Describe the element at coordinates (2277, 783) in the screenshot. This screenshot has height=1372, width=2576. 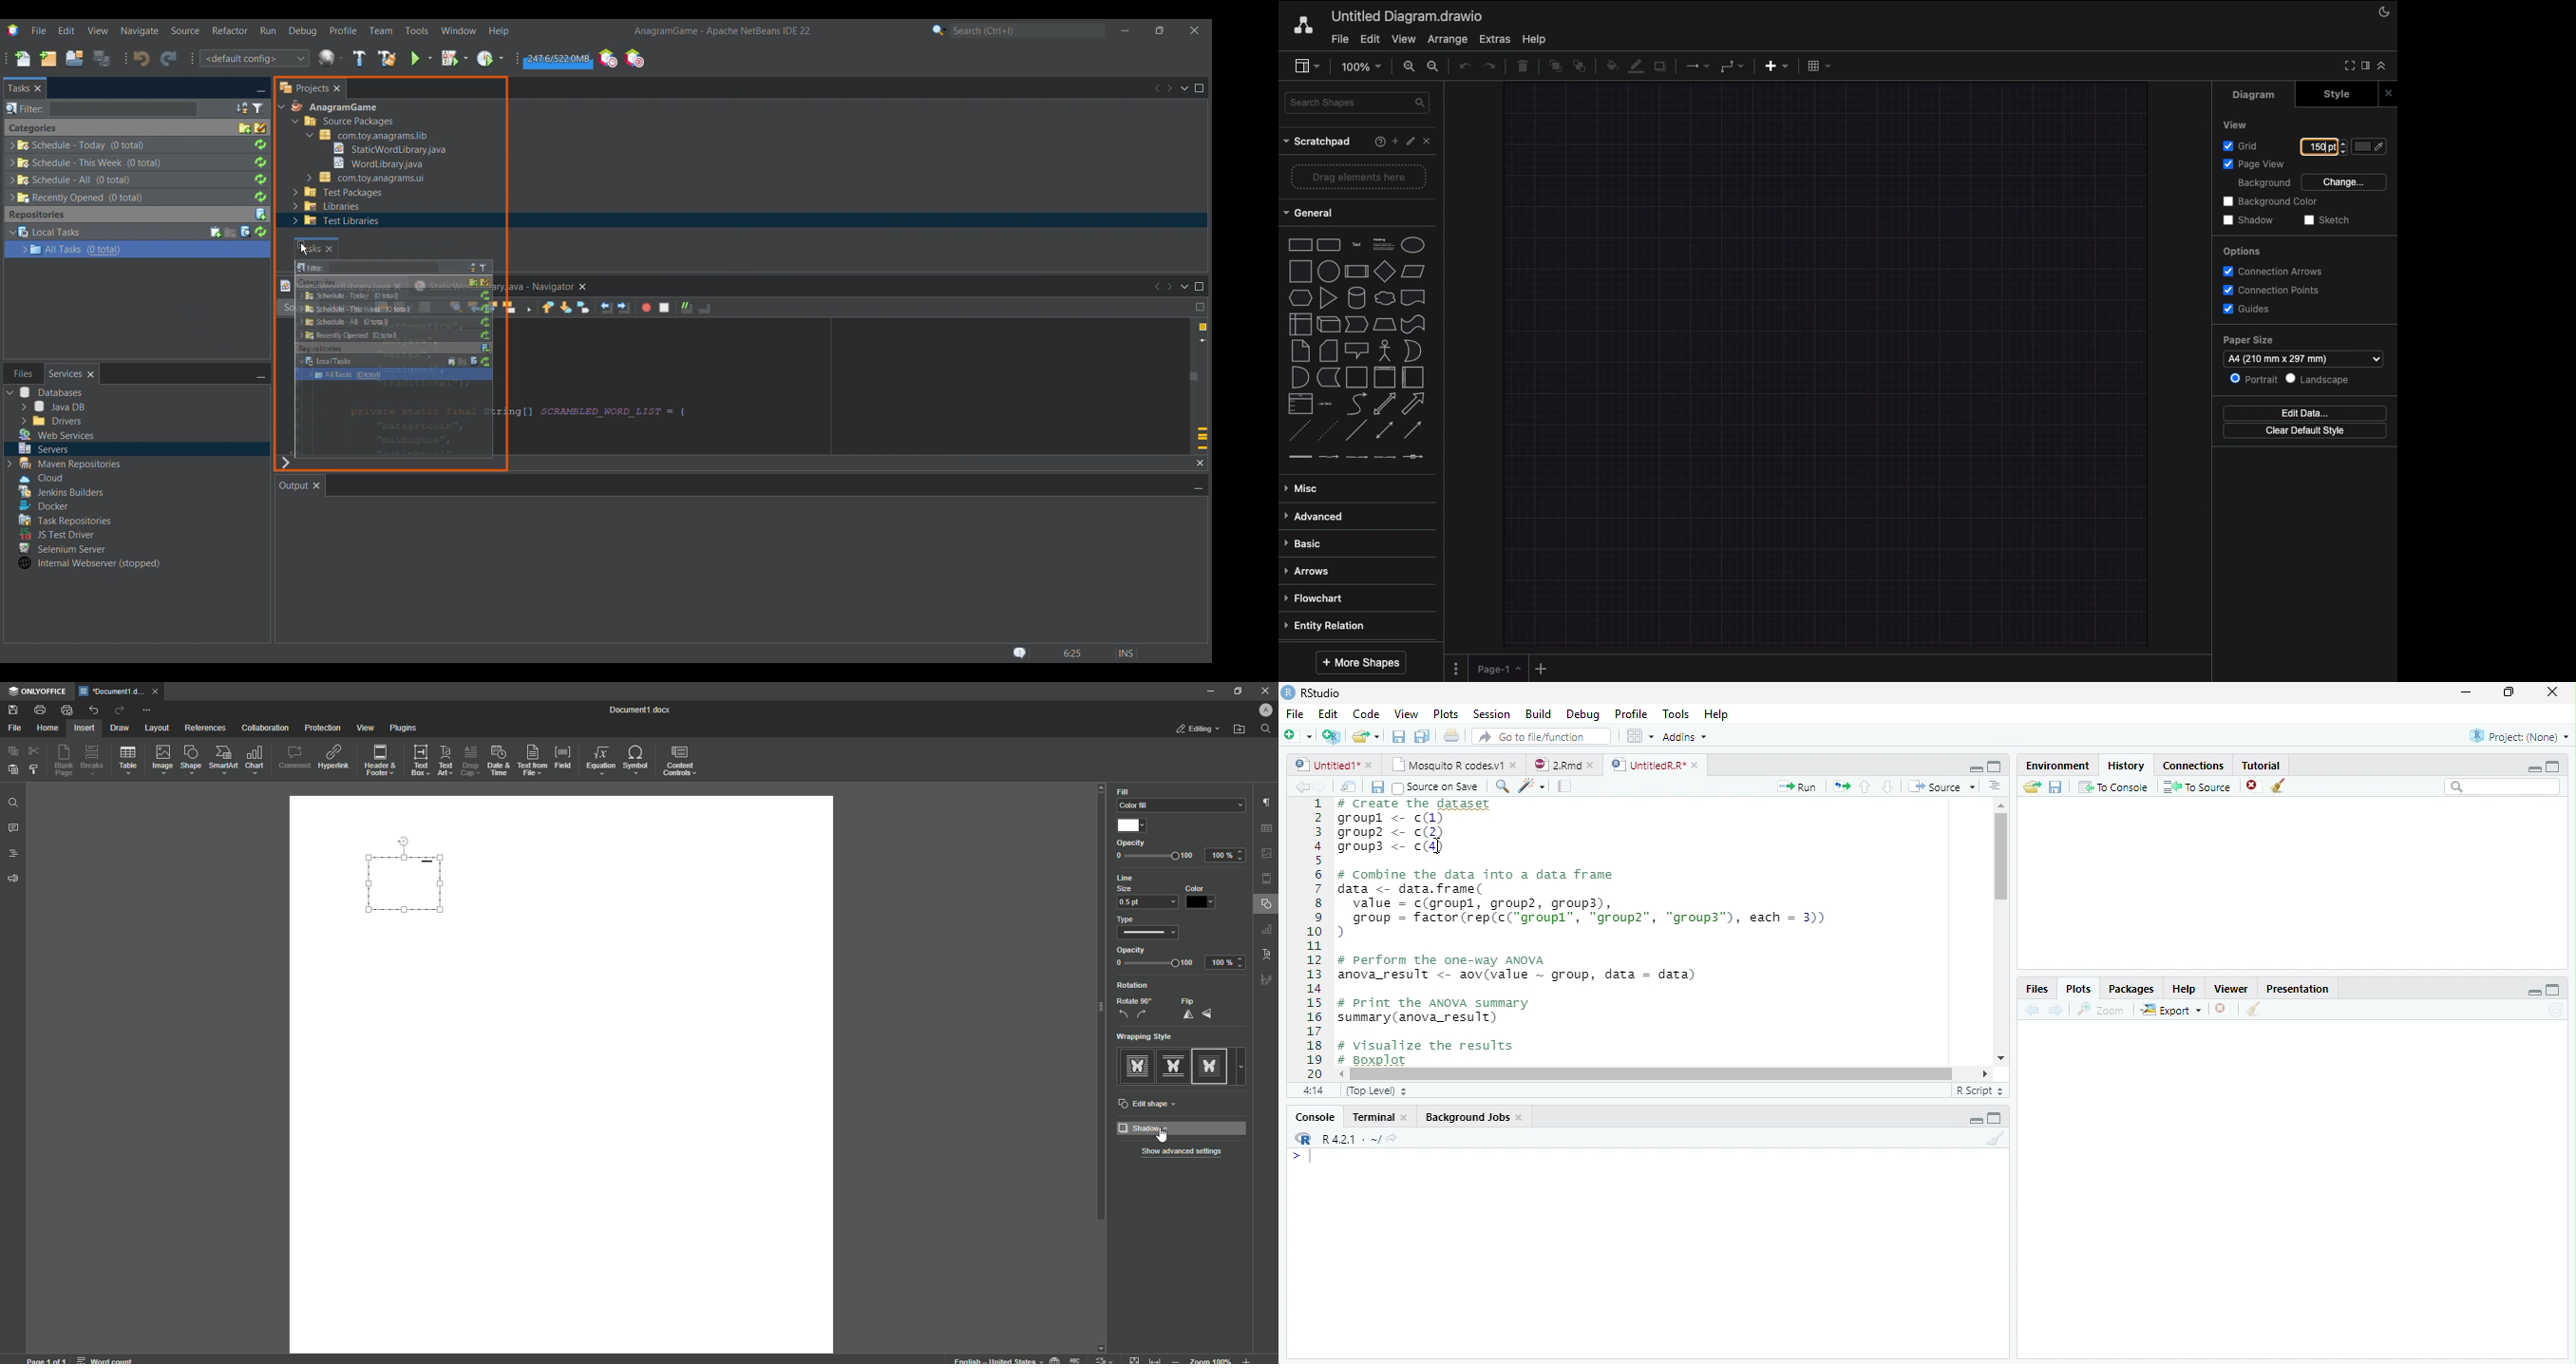
I see `Clear objects from the workspace` at that location.